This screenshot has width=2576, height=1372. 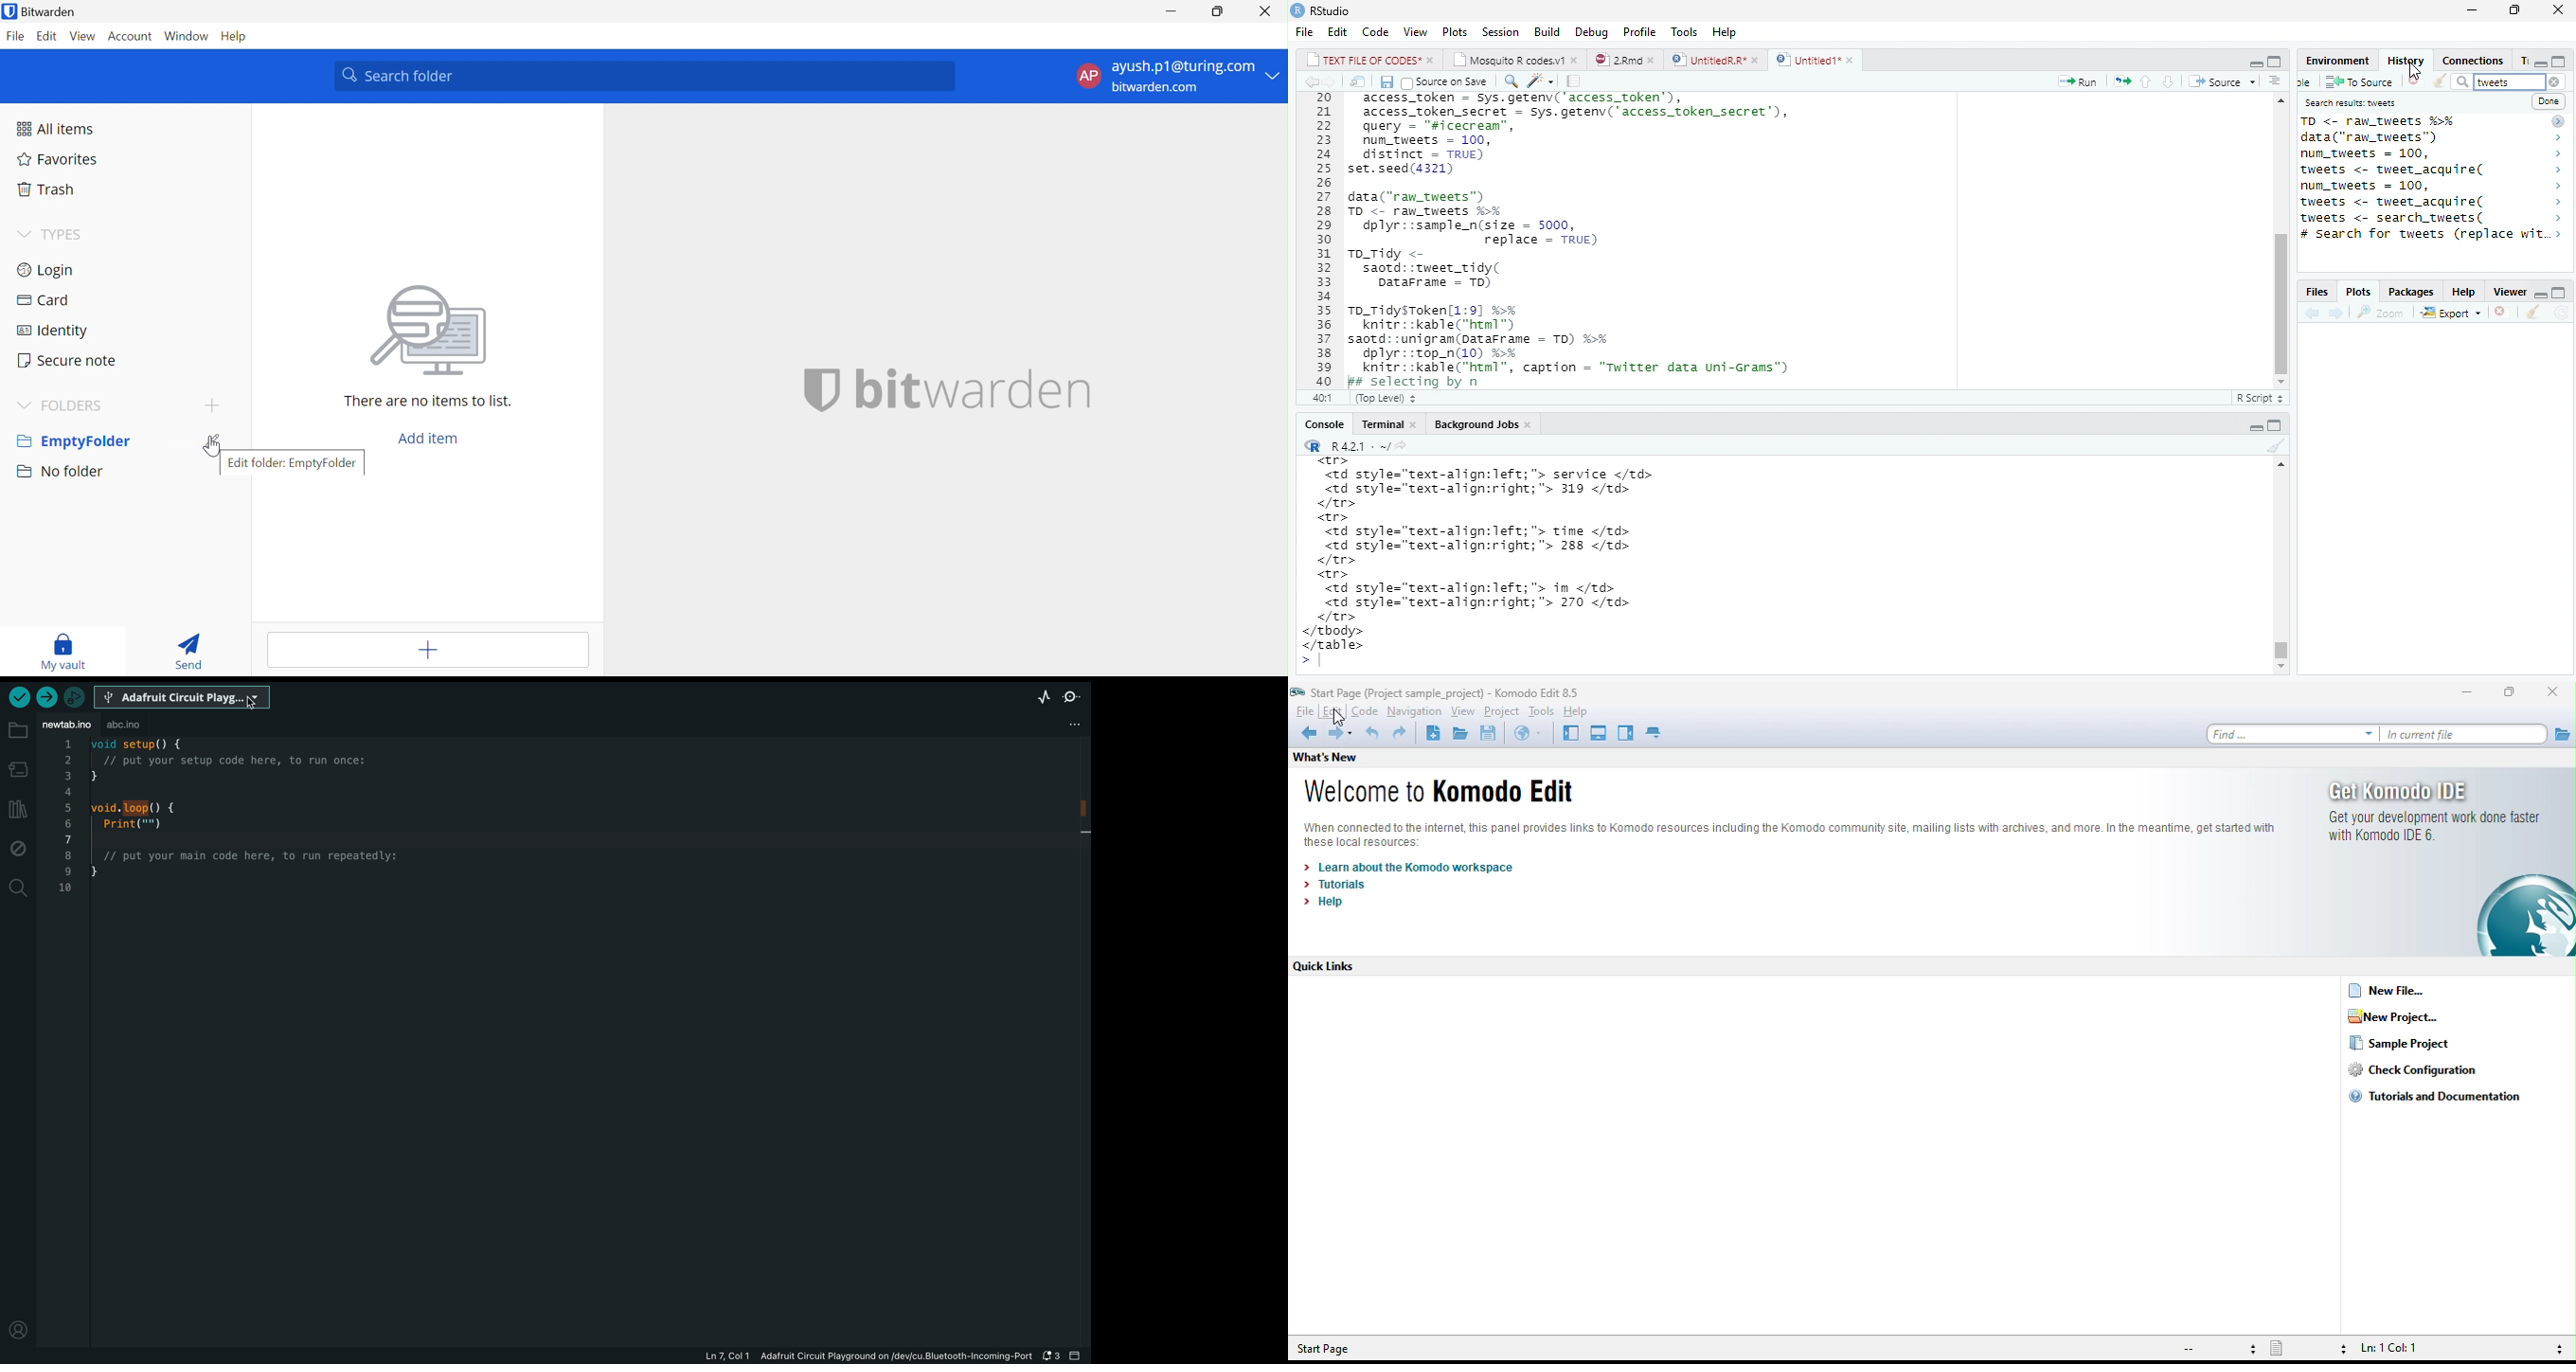 What do you see at coordinates (2454, 314) in the screenshot?
I see ` Export` at bounding box center [2454, 314].